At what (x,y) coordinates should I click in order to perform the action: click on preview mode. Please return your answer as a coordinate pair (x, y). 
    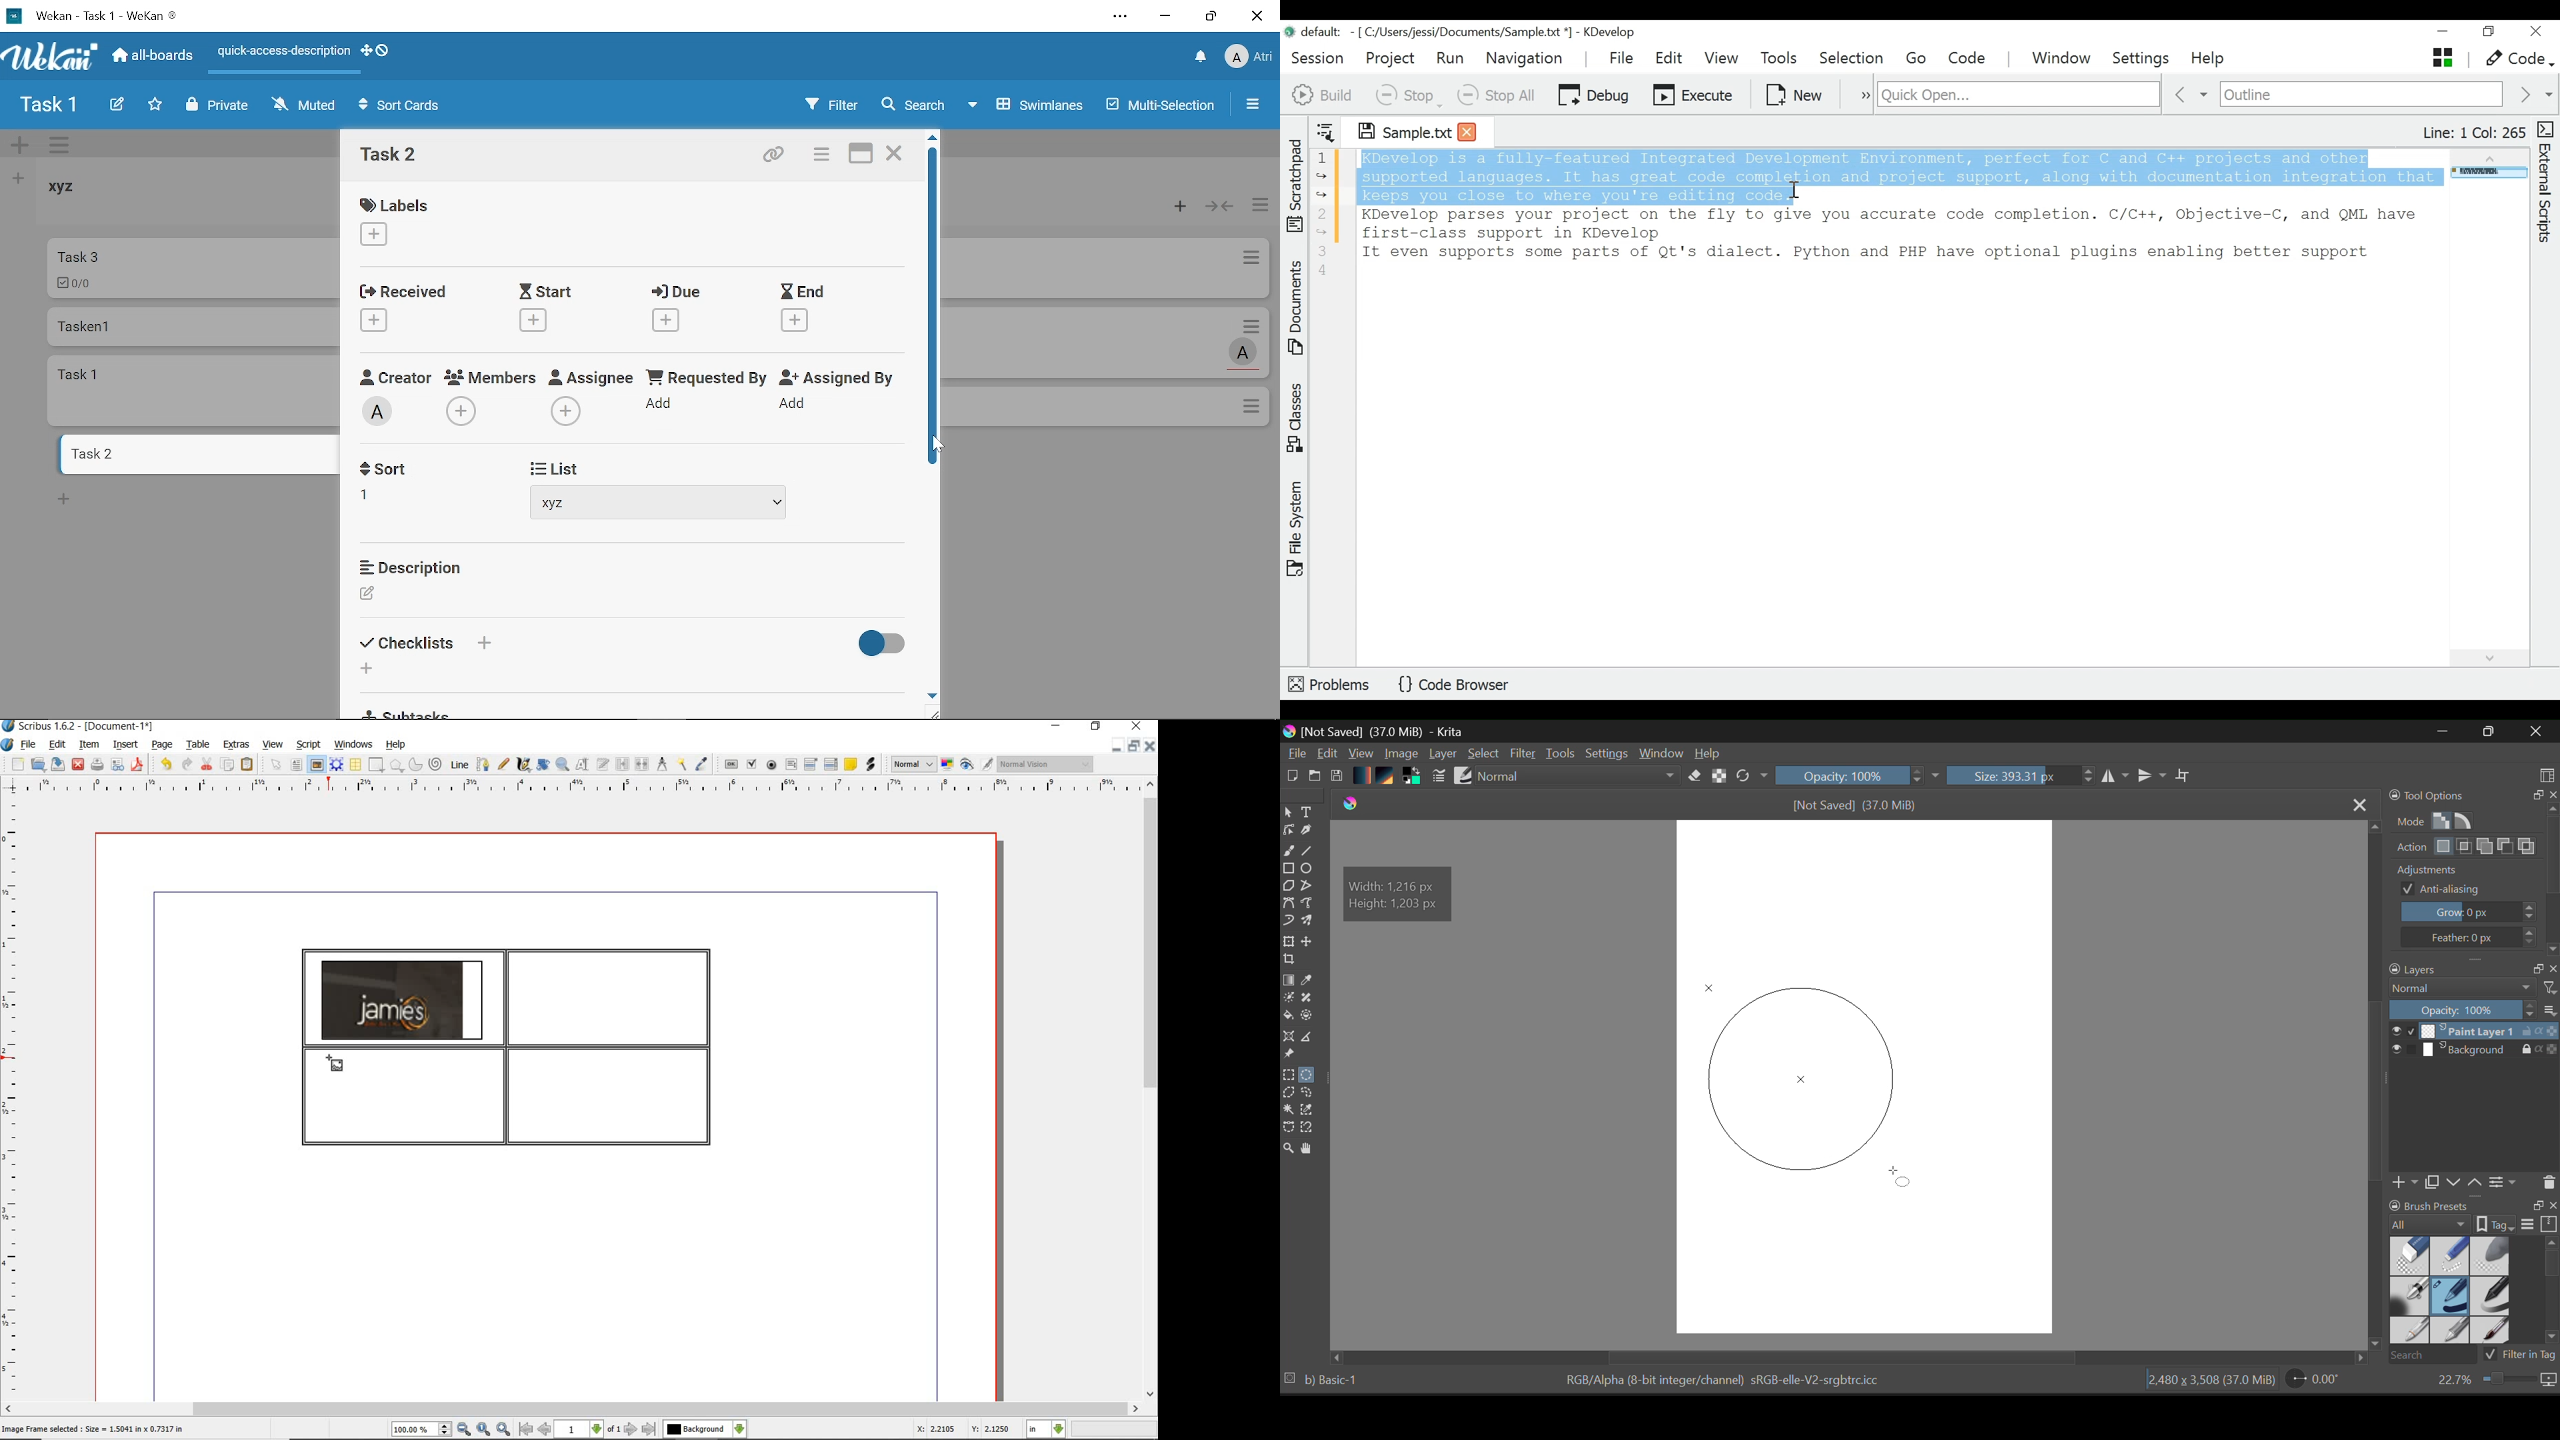
    Looking at the image, I should click on (968, 766).